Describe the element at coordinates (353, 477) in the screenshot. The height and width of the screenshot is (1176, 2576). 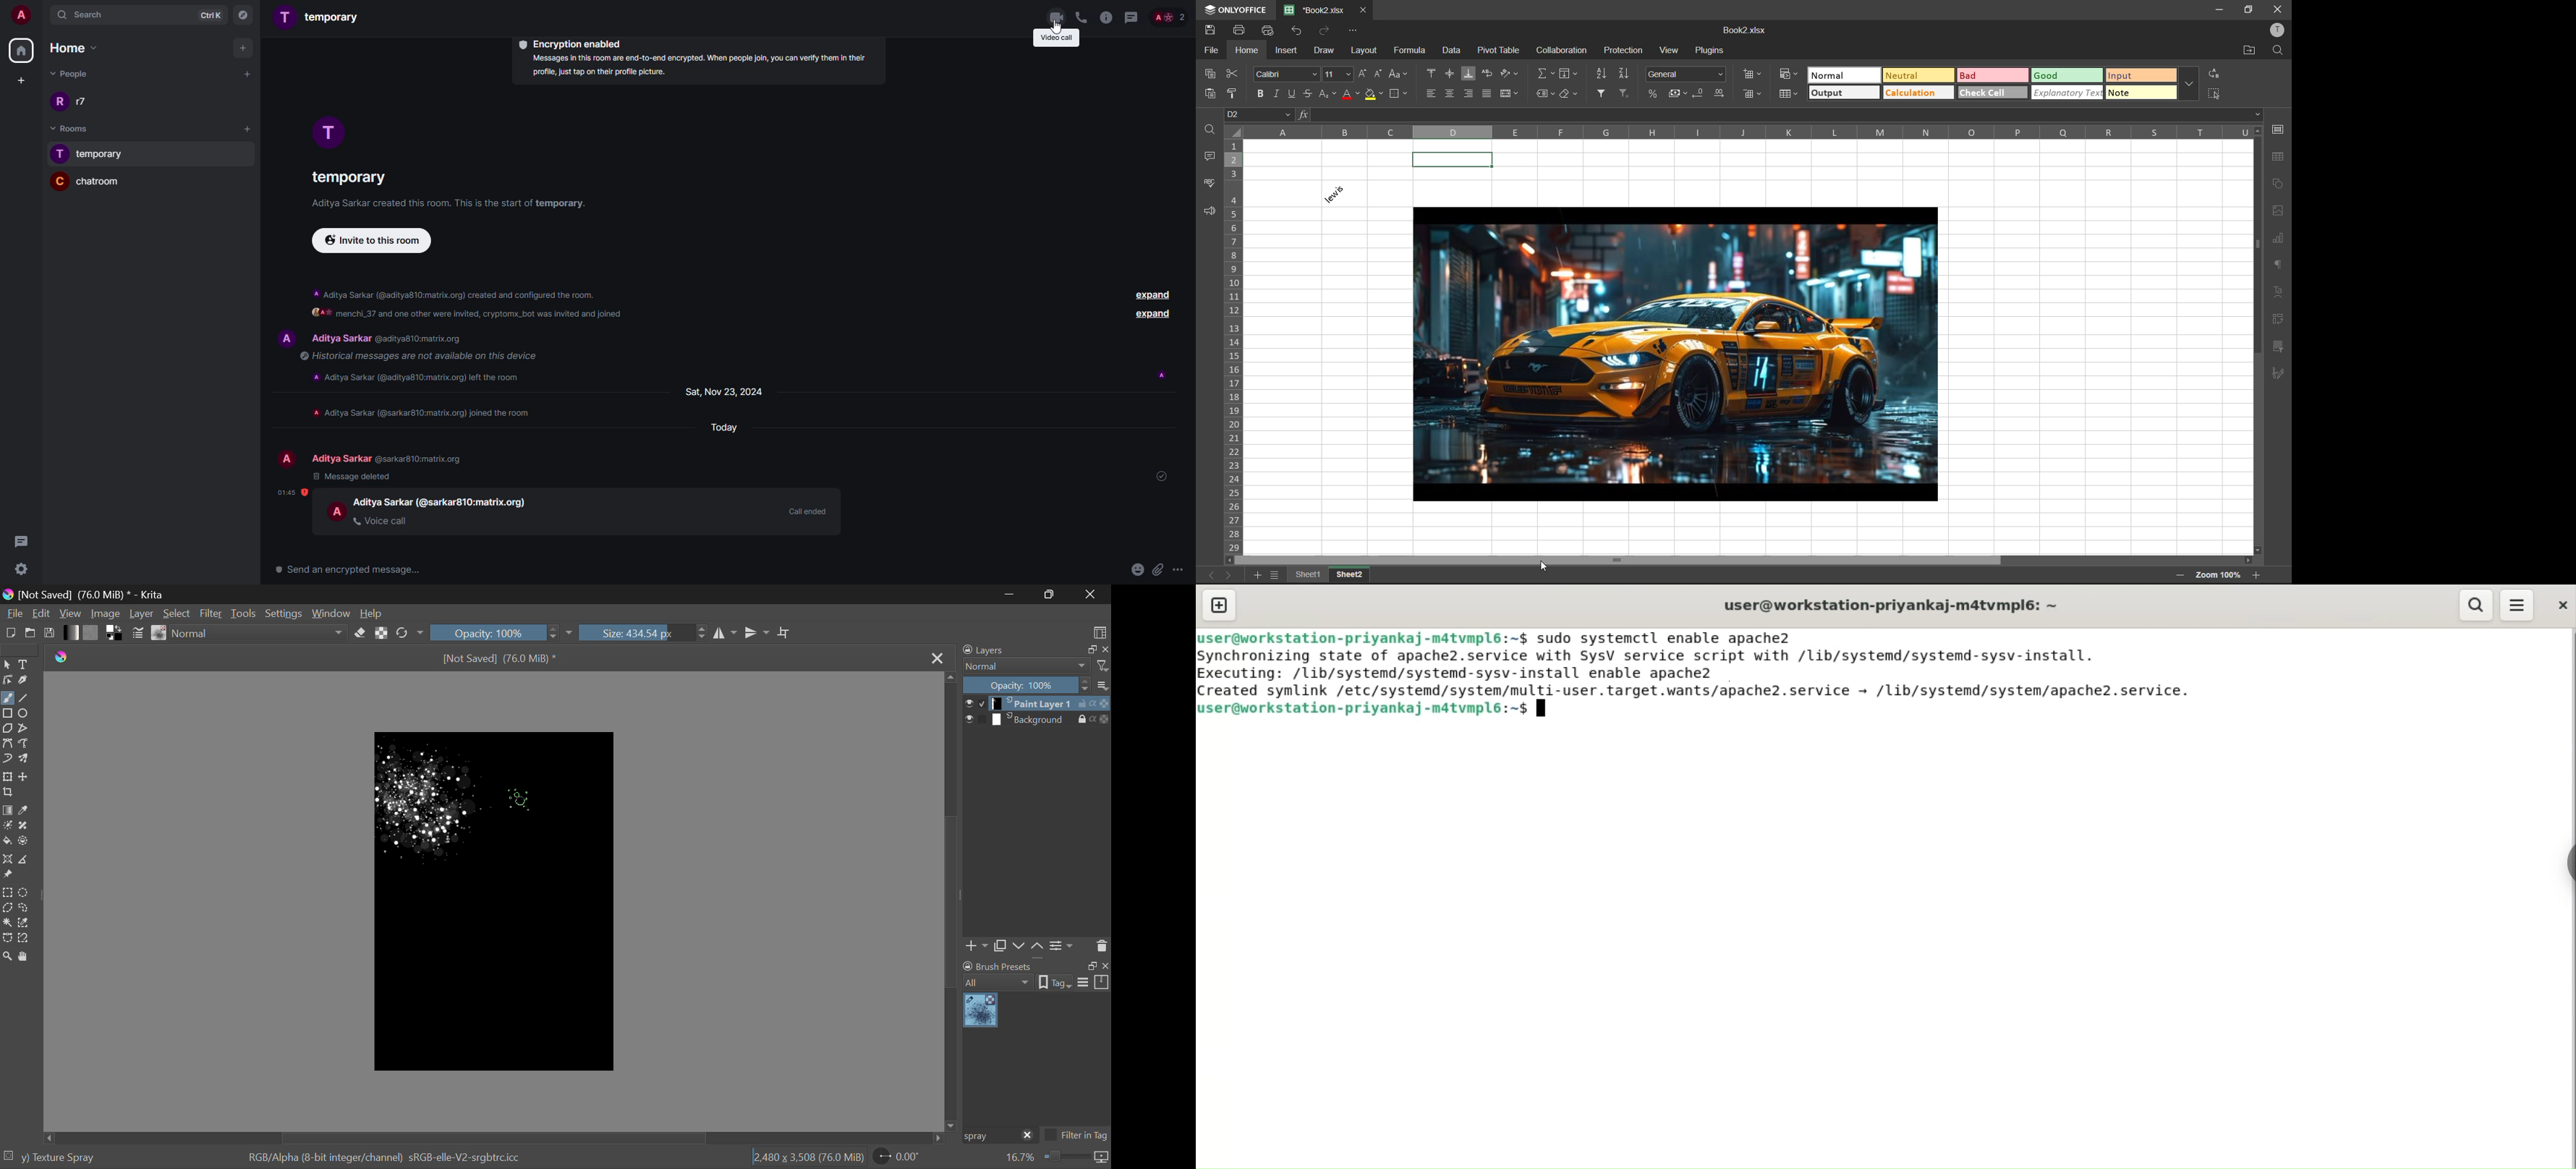
I see `message deleted` at that location.